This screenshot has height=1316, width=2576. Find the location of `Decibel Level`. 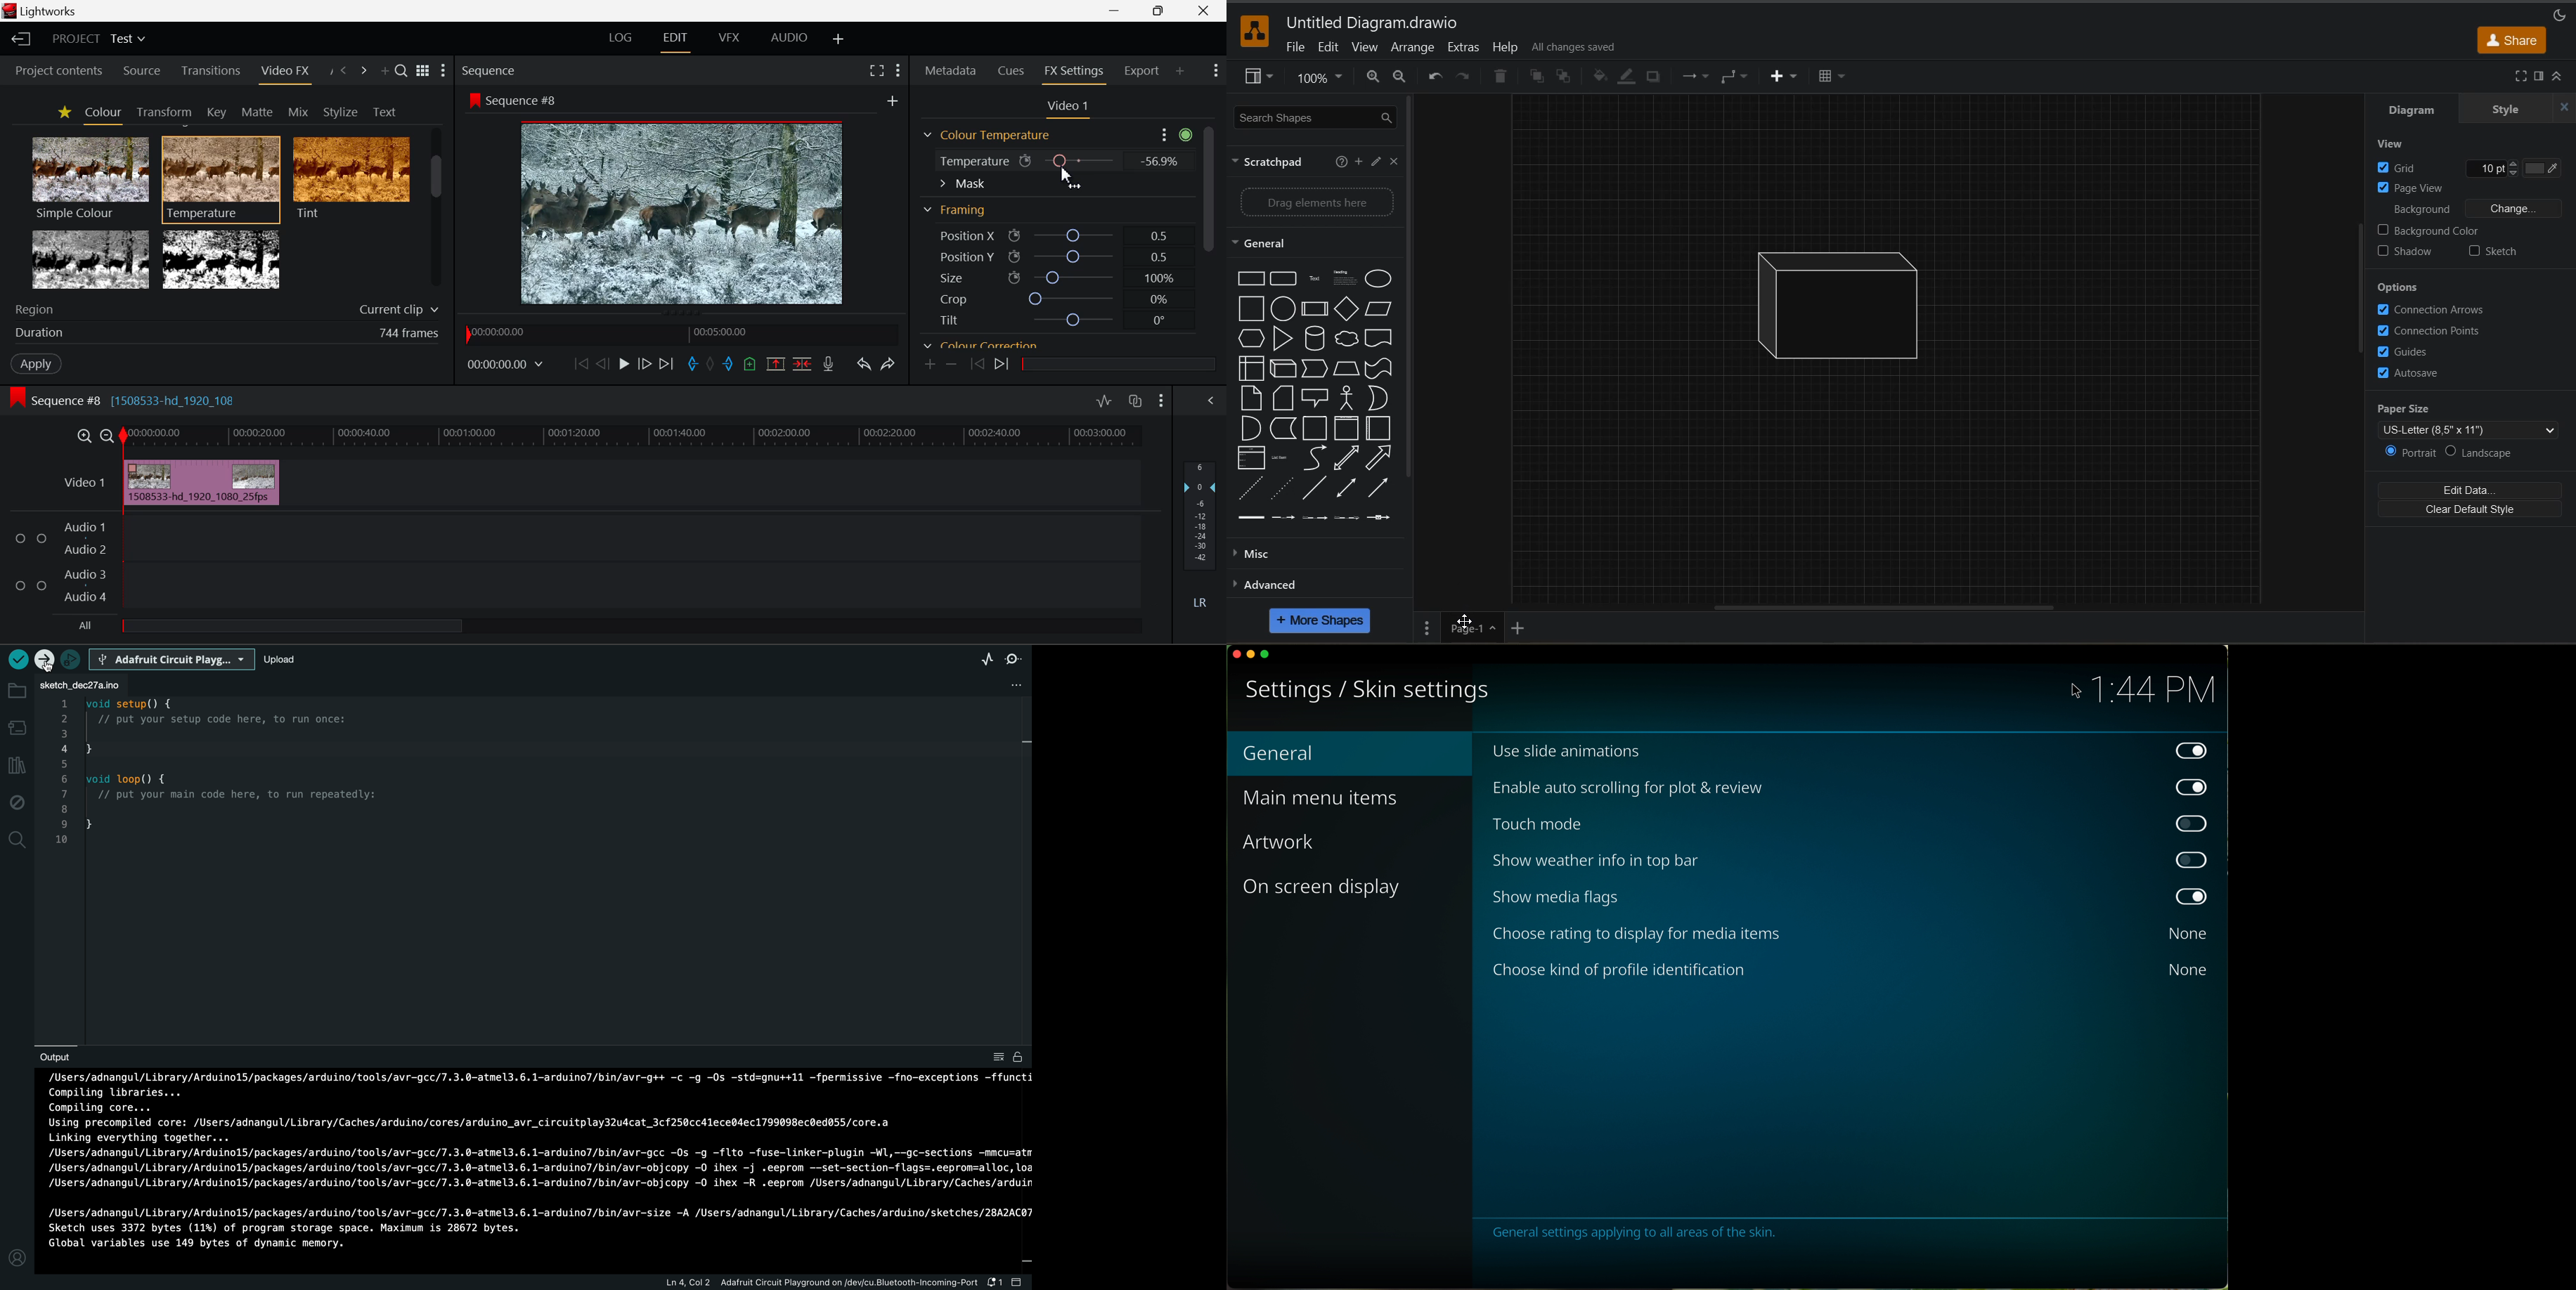

Decibel Level is located at coordinates (1200, 533).